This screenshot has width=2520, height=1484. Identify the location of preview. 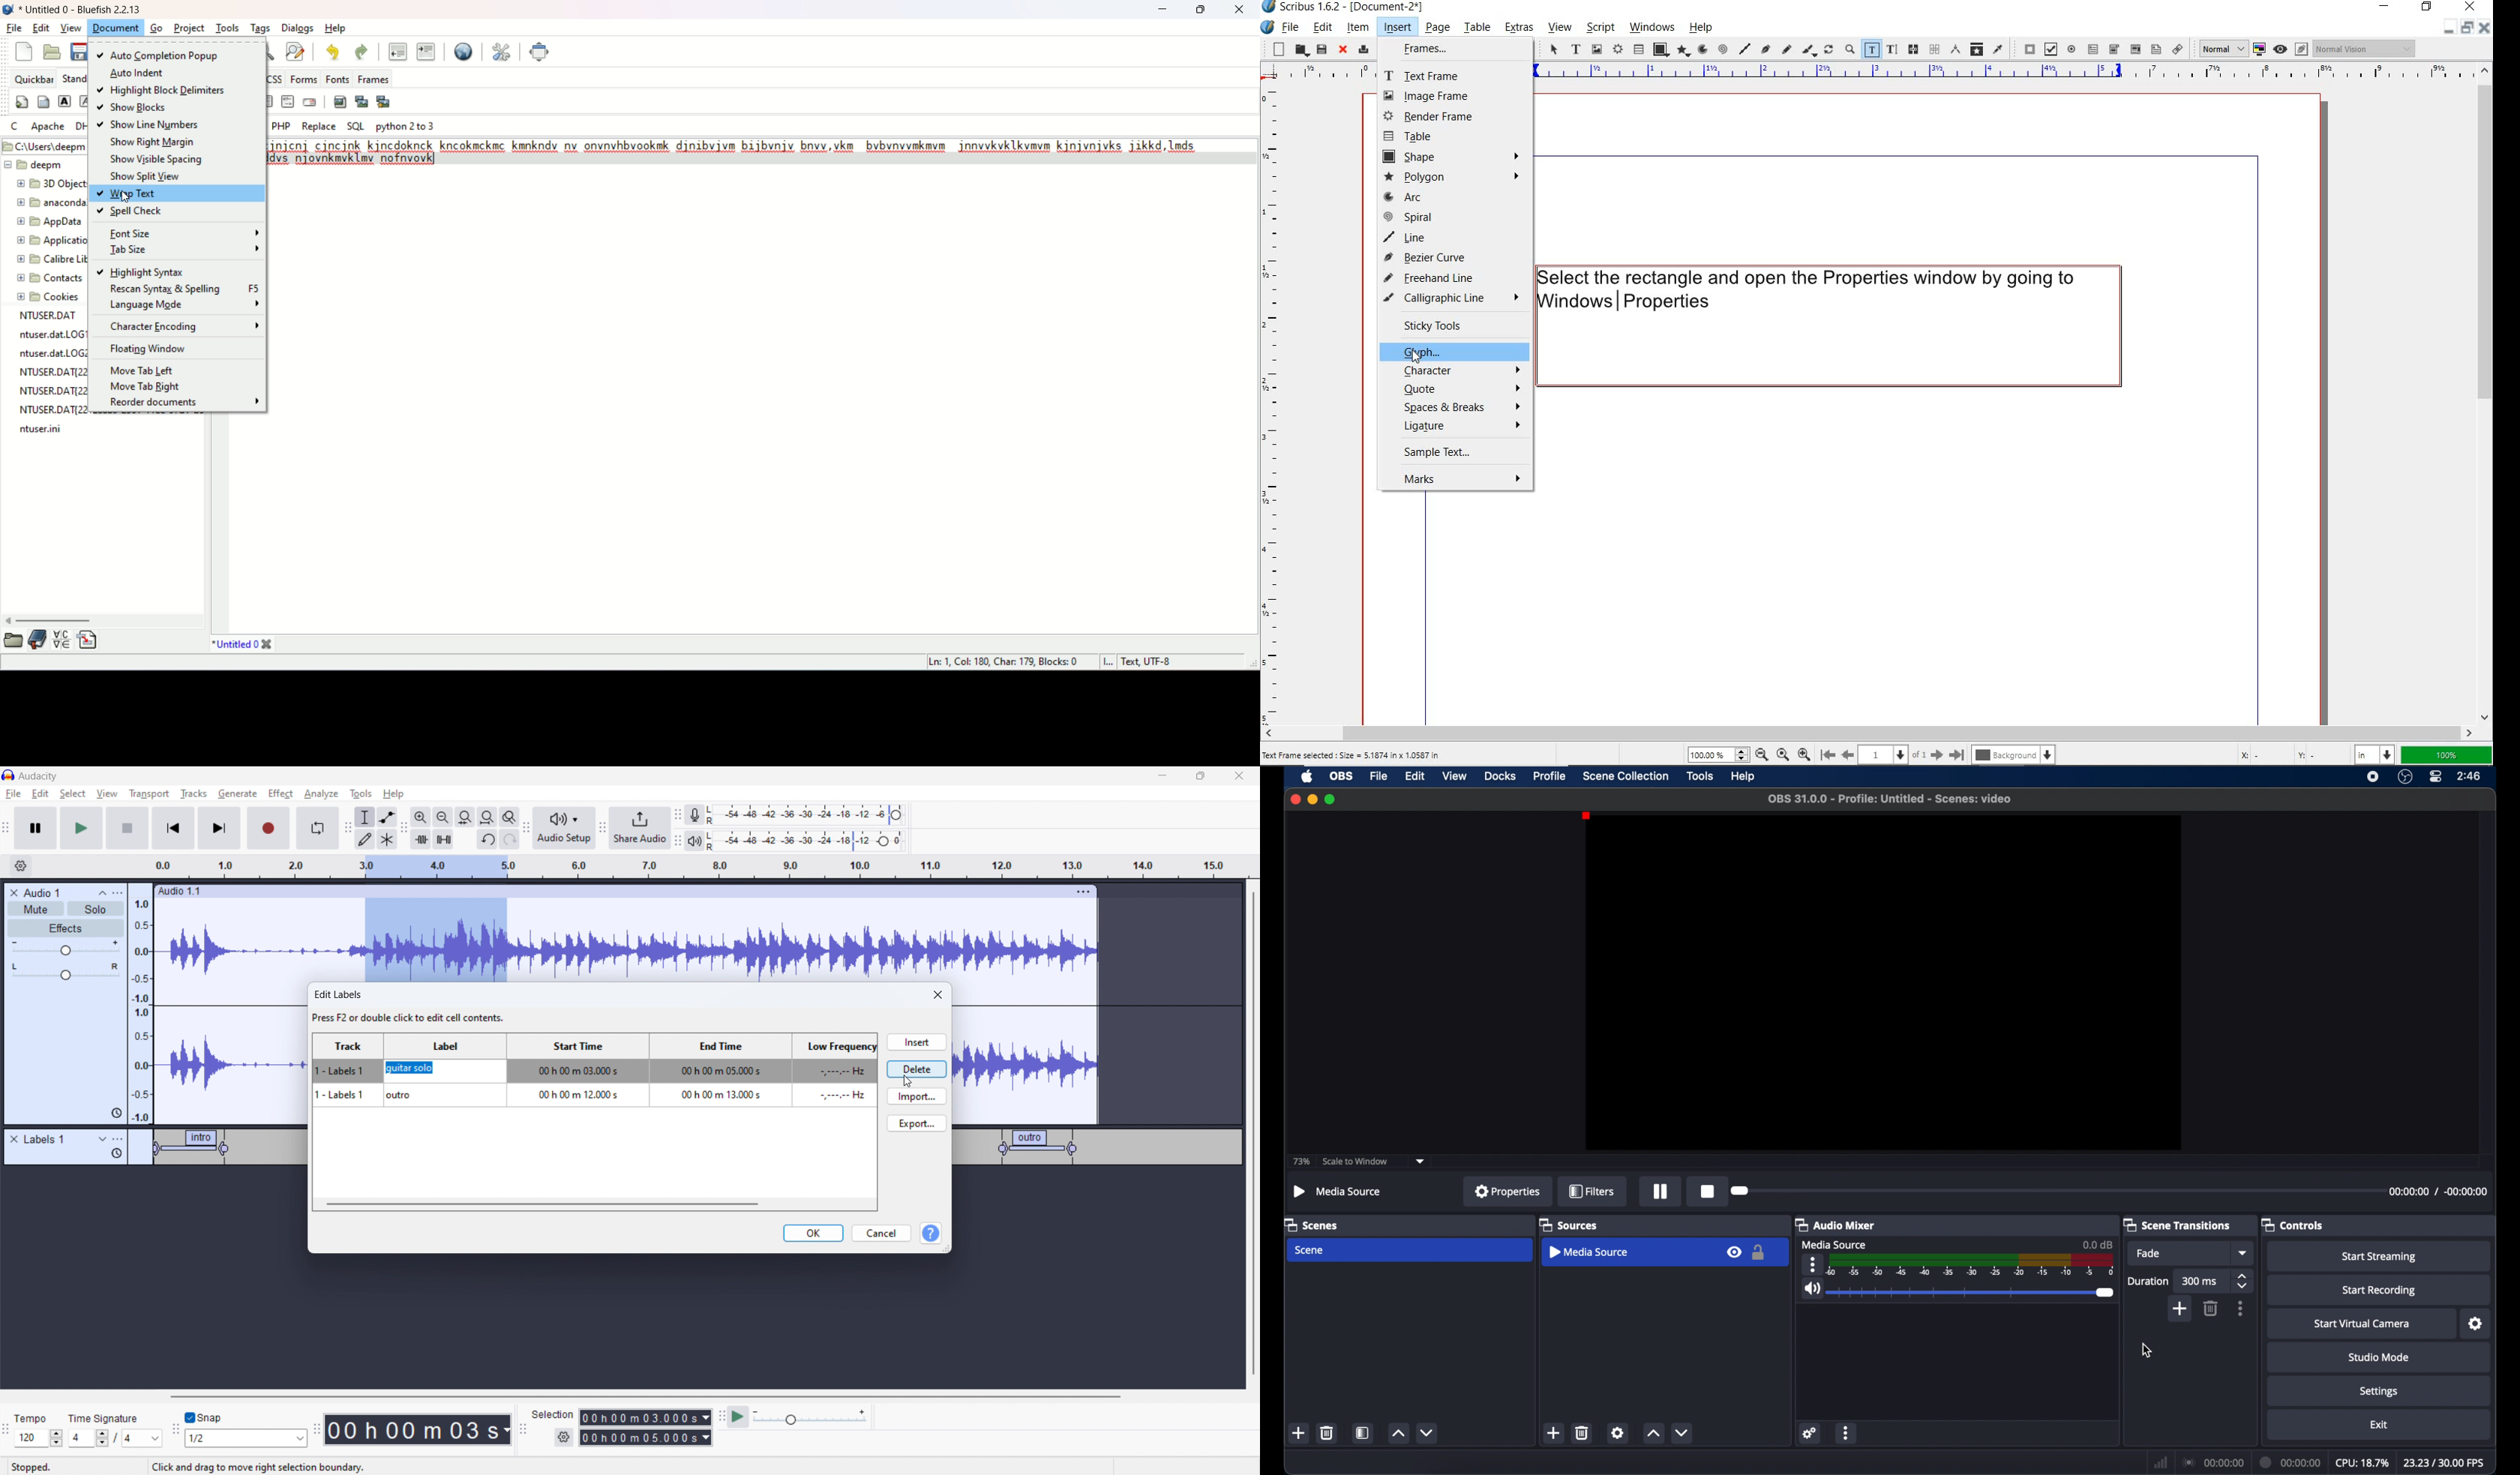
(1882, 983).